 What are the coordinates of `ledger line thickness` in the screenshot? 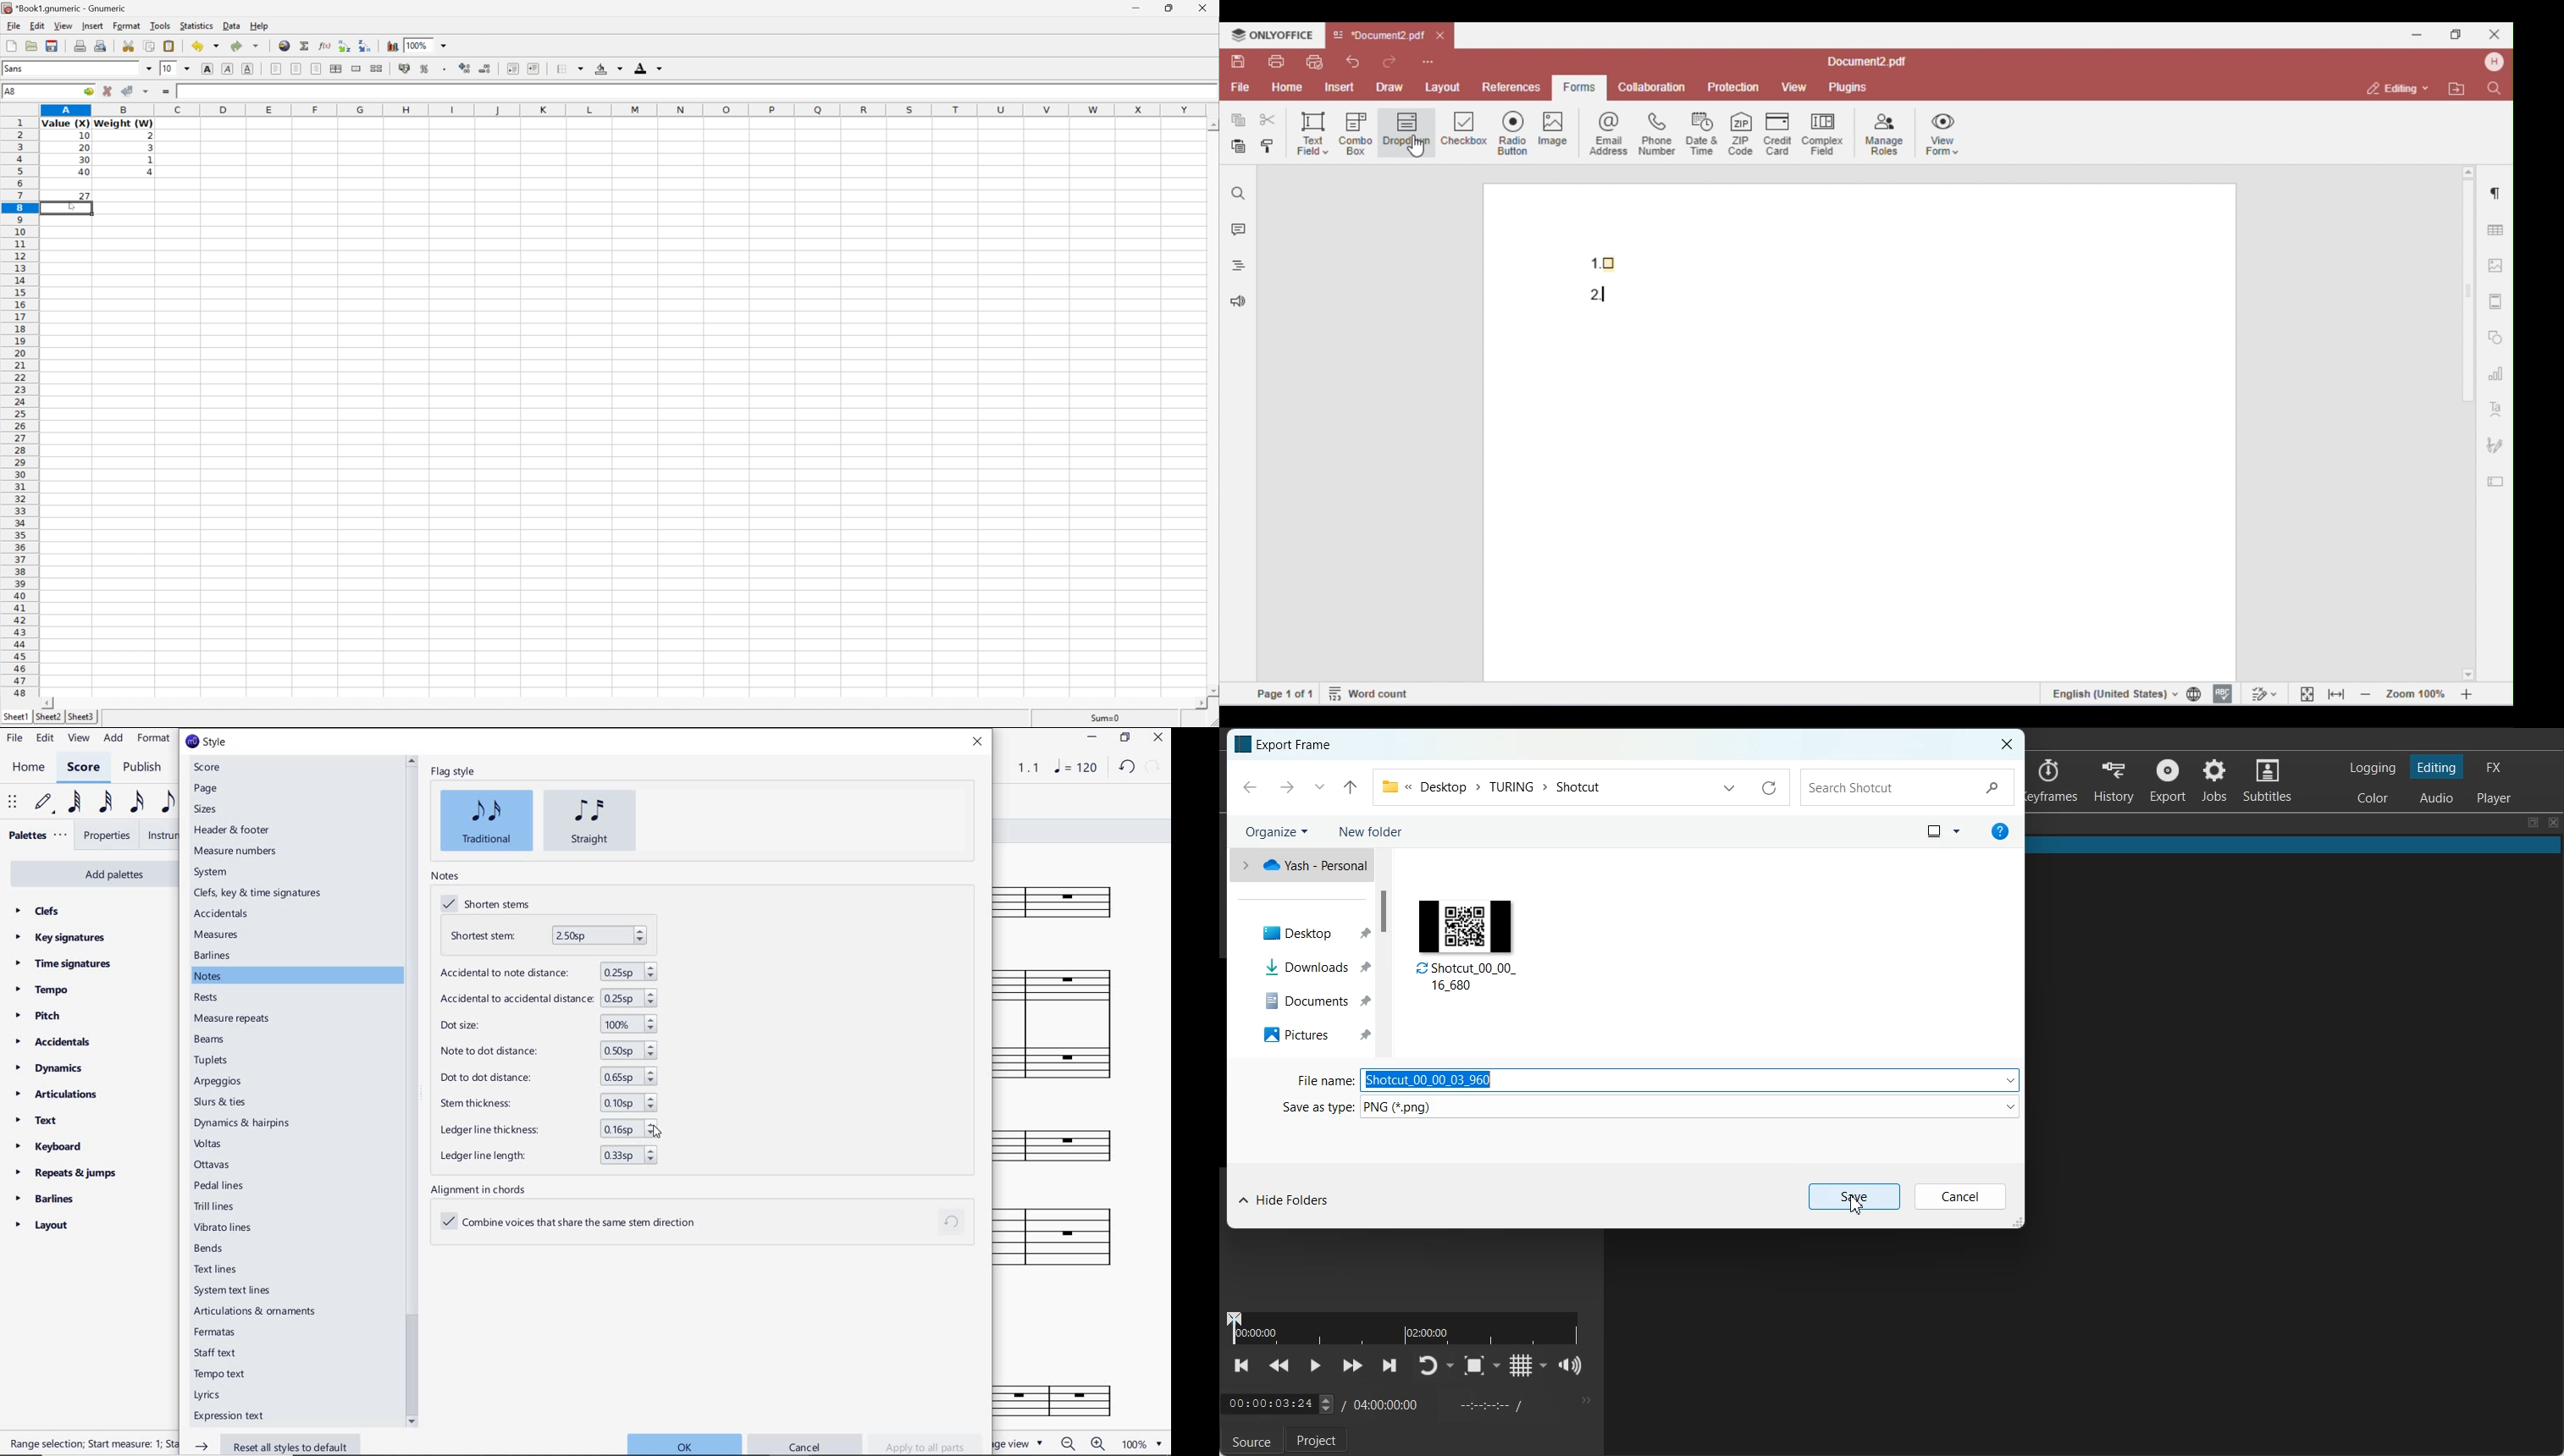 It's located at (543, 1130).